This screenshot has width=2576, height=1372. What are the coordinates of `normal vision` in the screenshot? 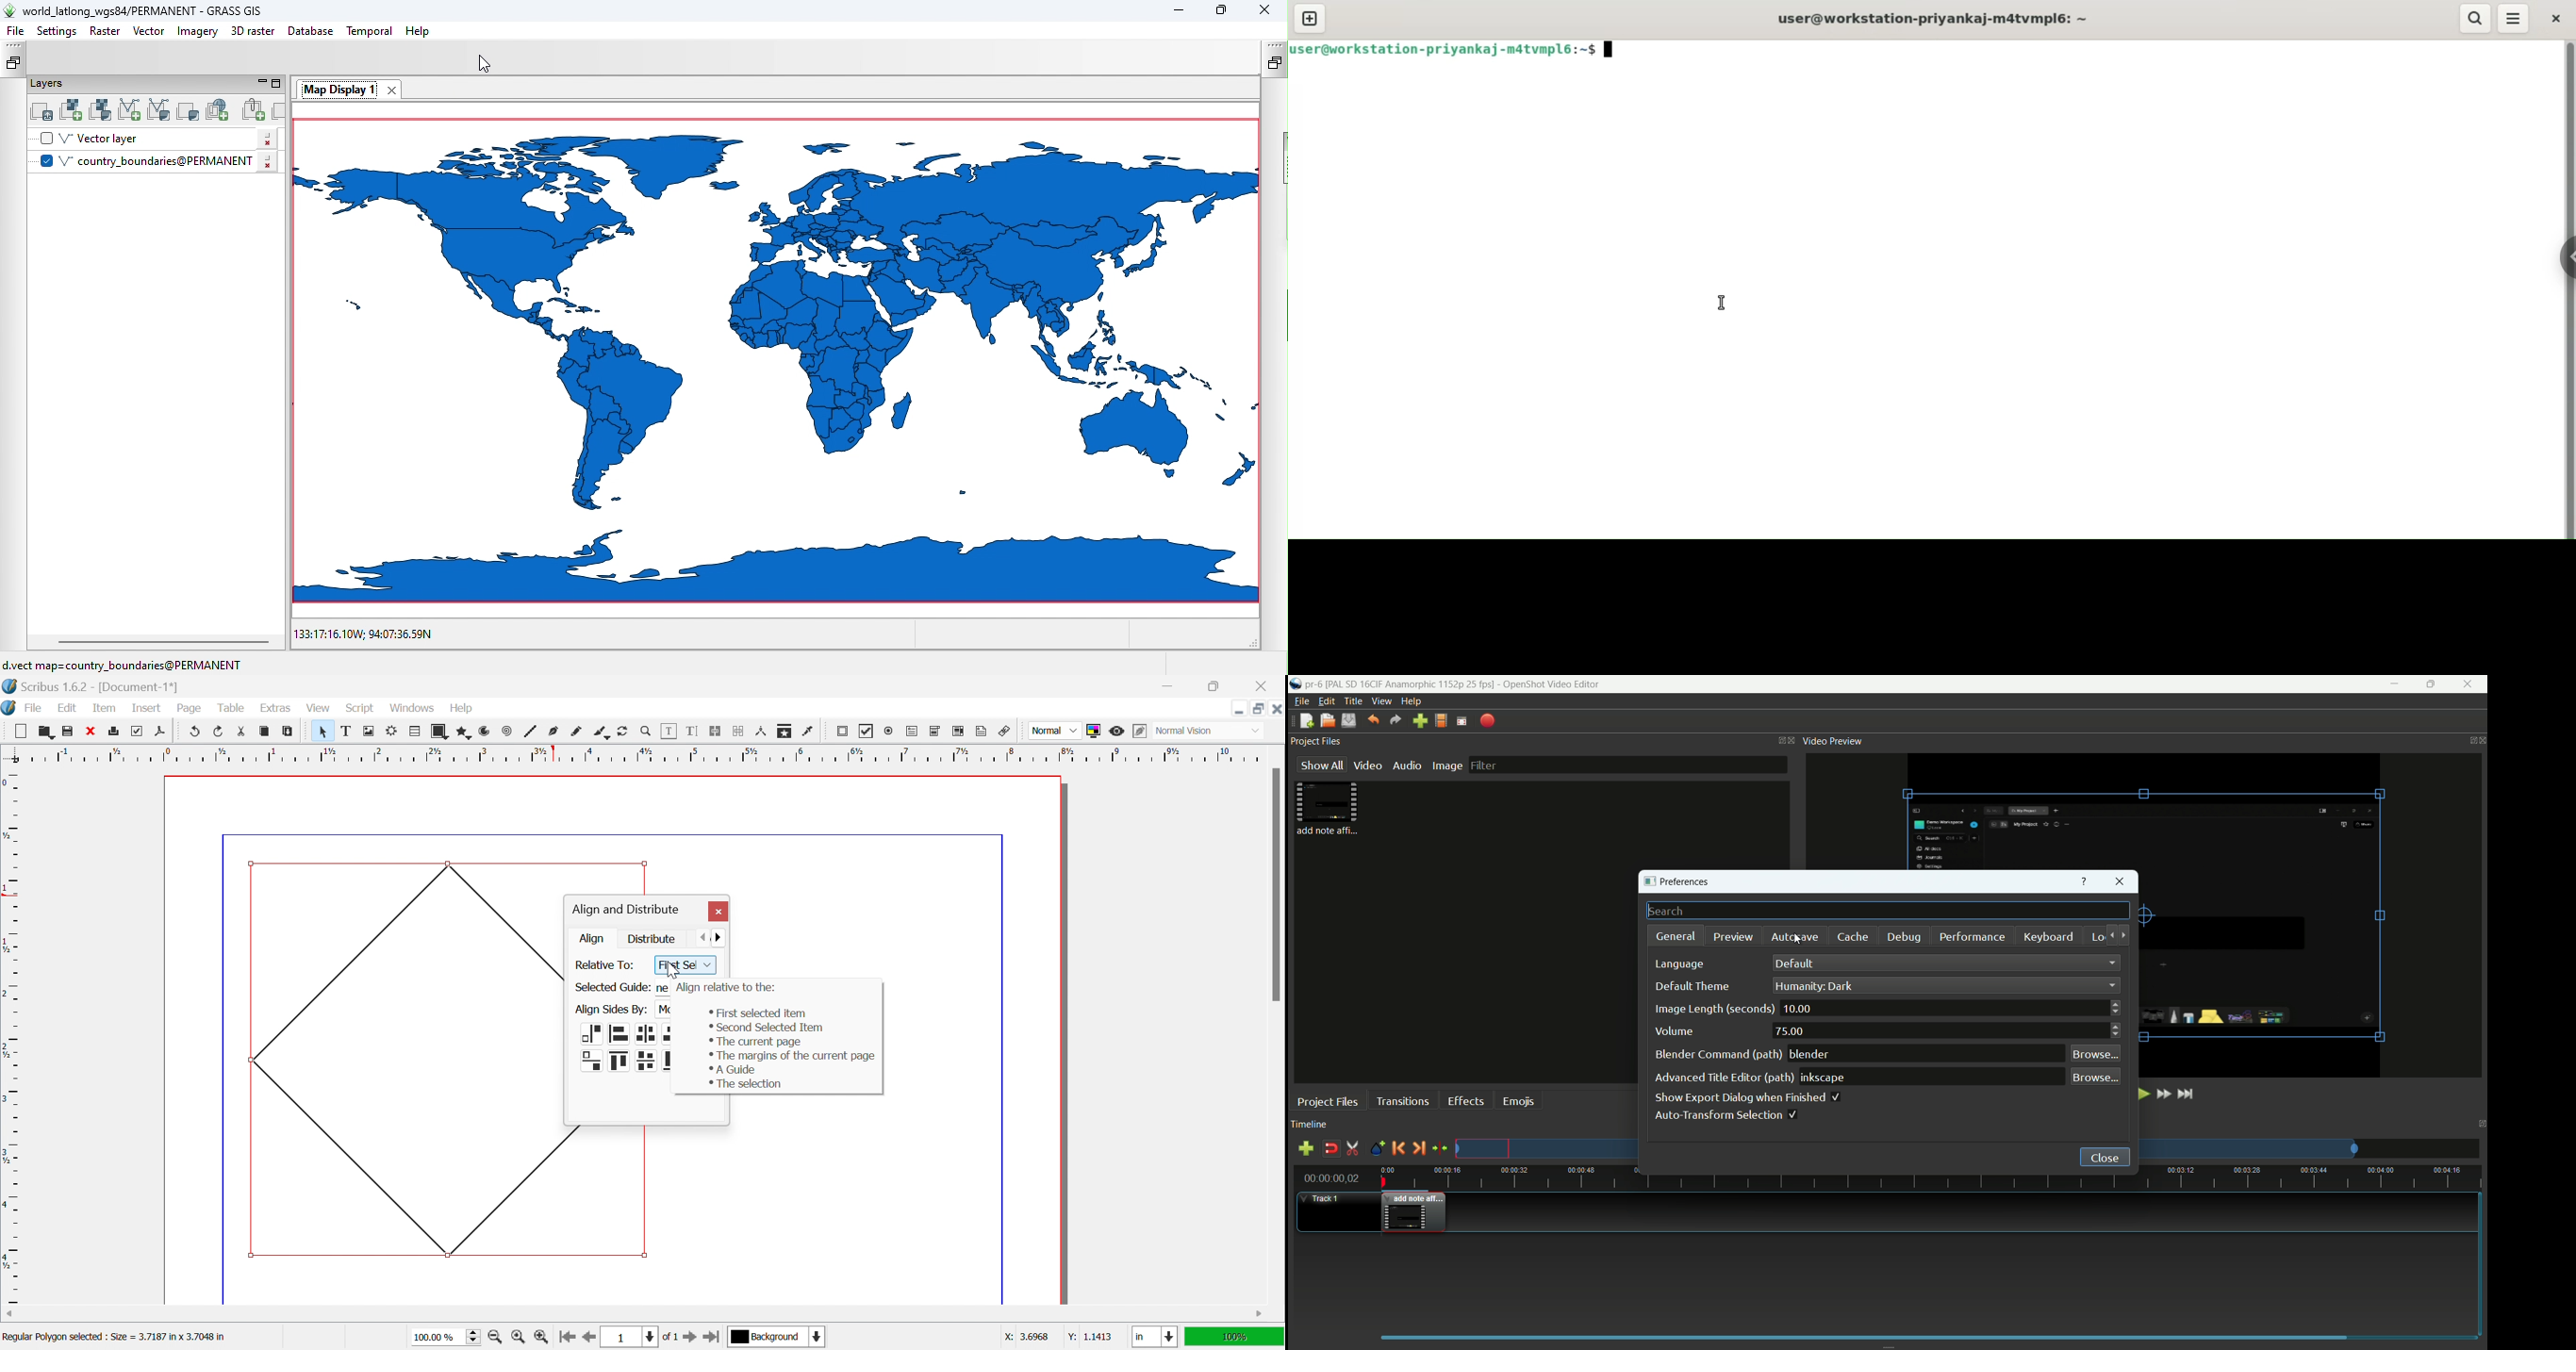 It's located at (1200, 731).